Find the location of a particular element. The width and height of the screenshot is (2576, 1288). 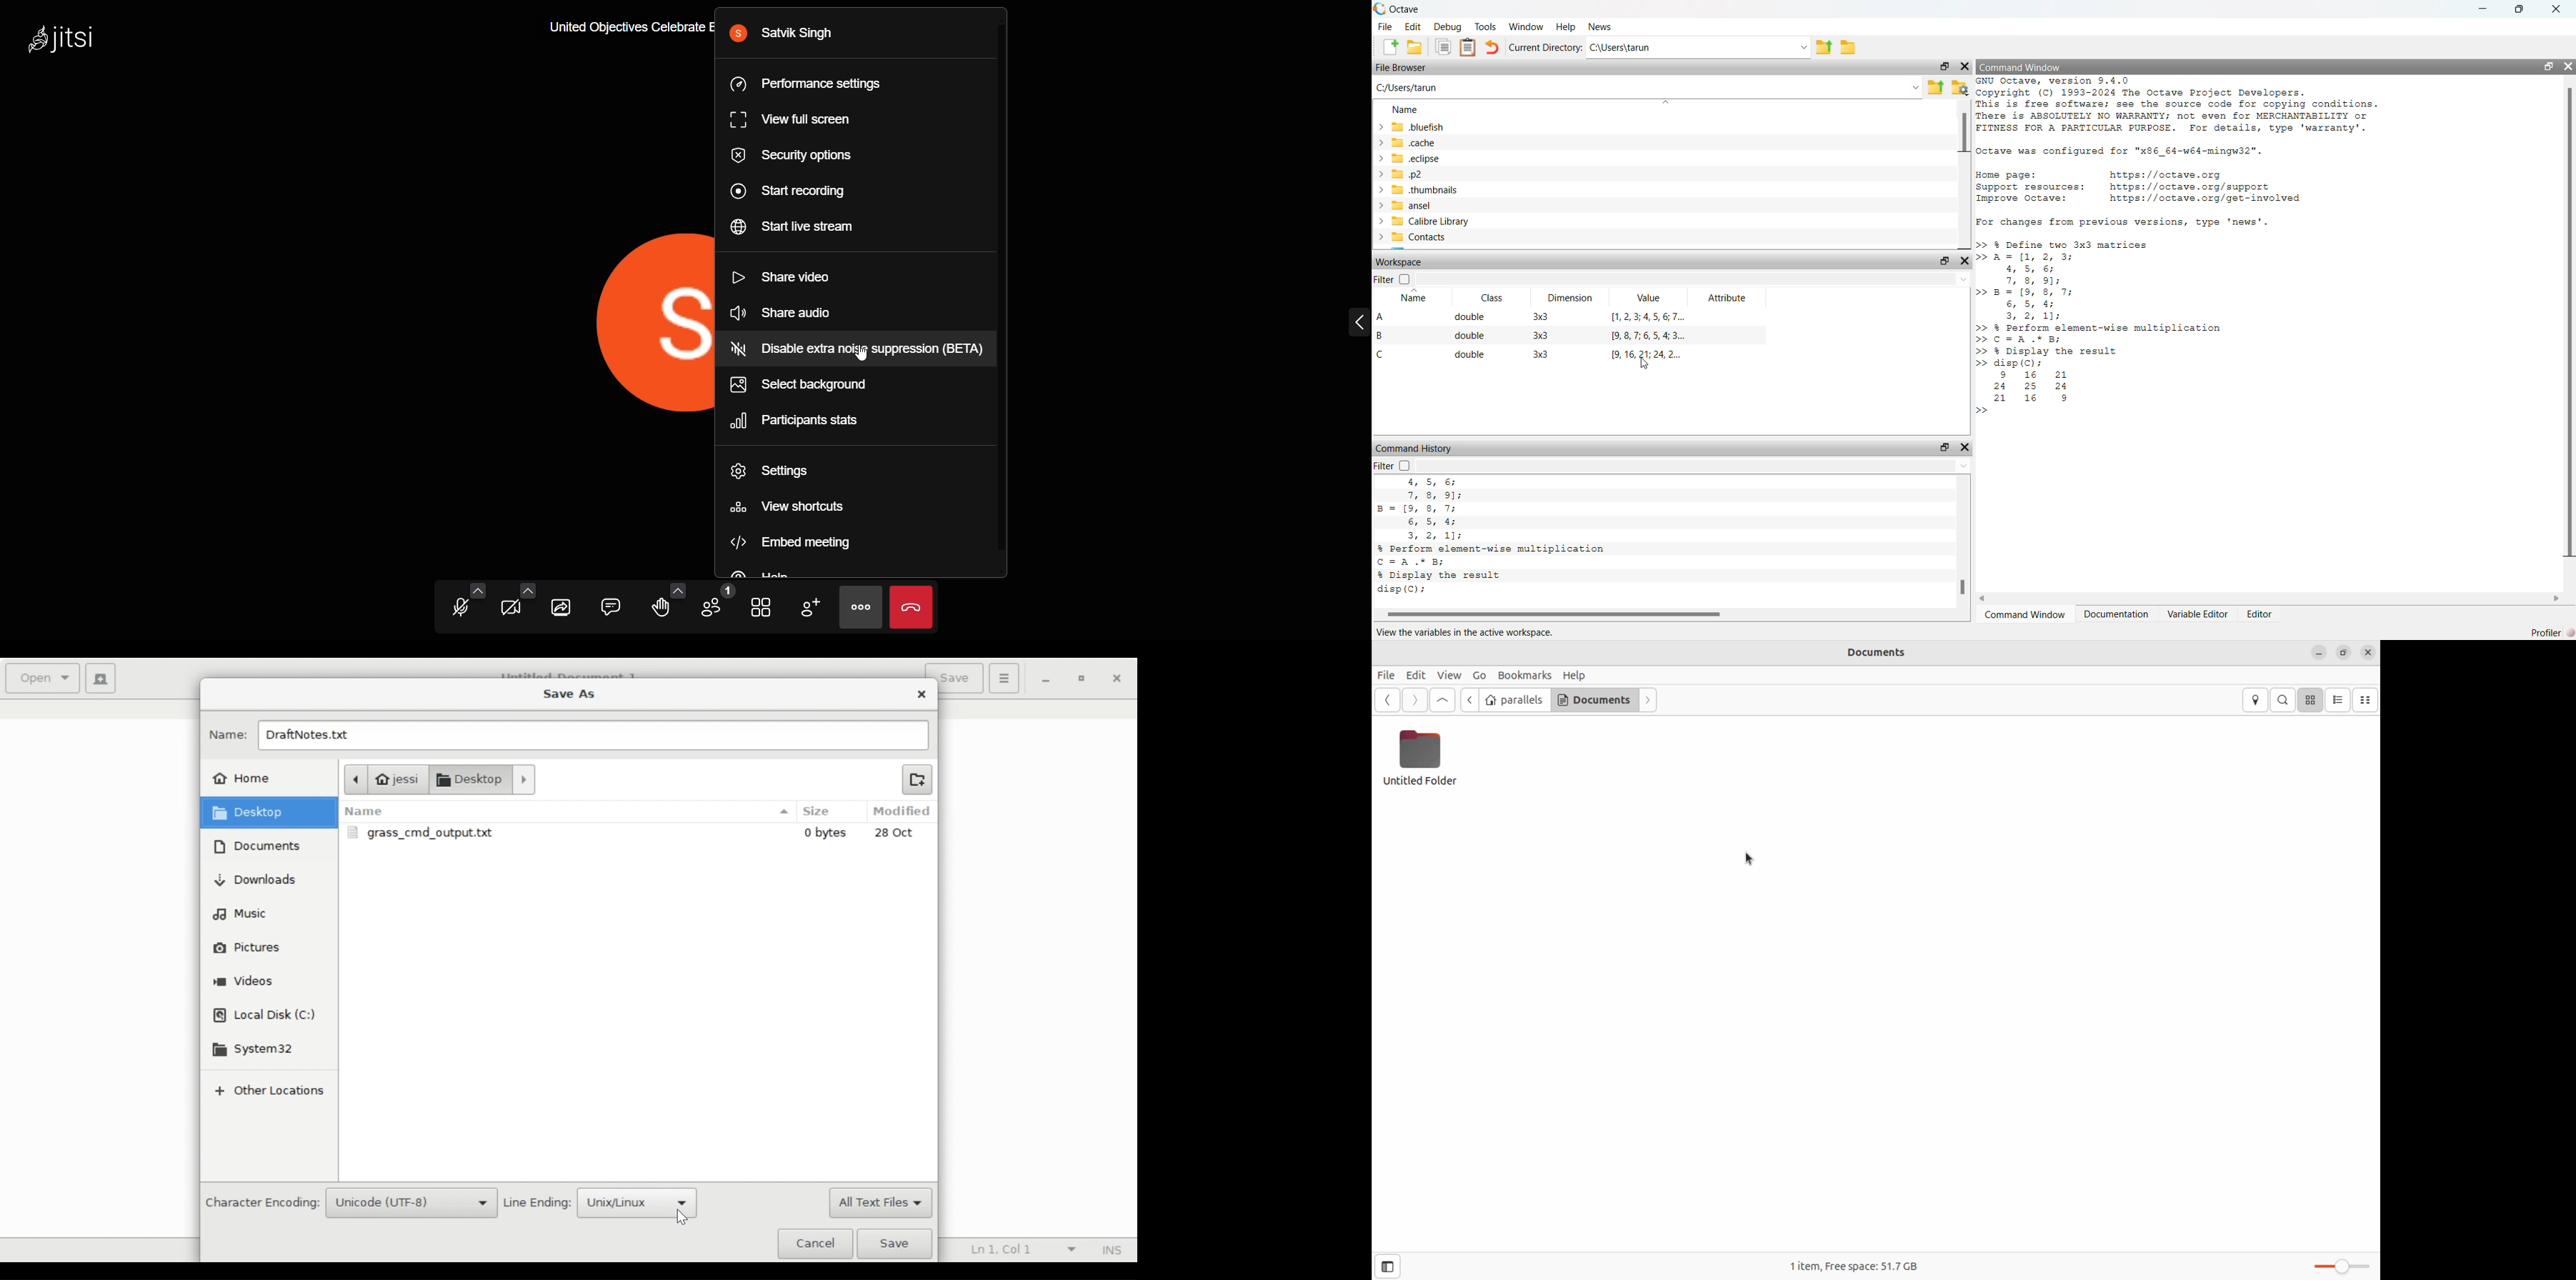

Class is located at coordinates (1493, 297).